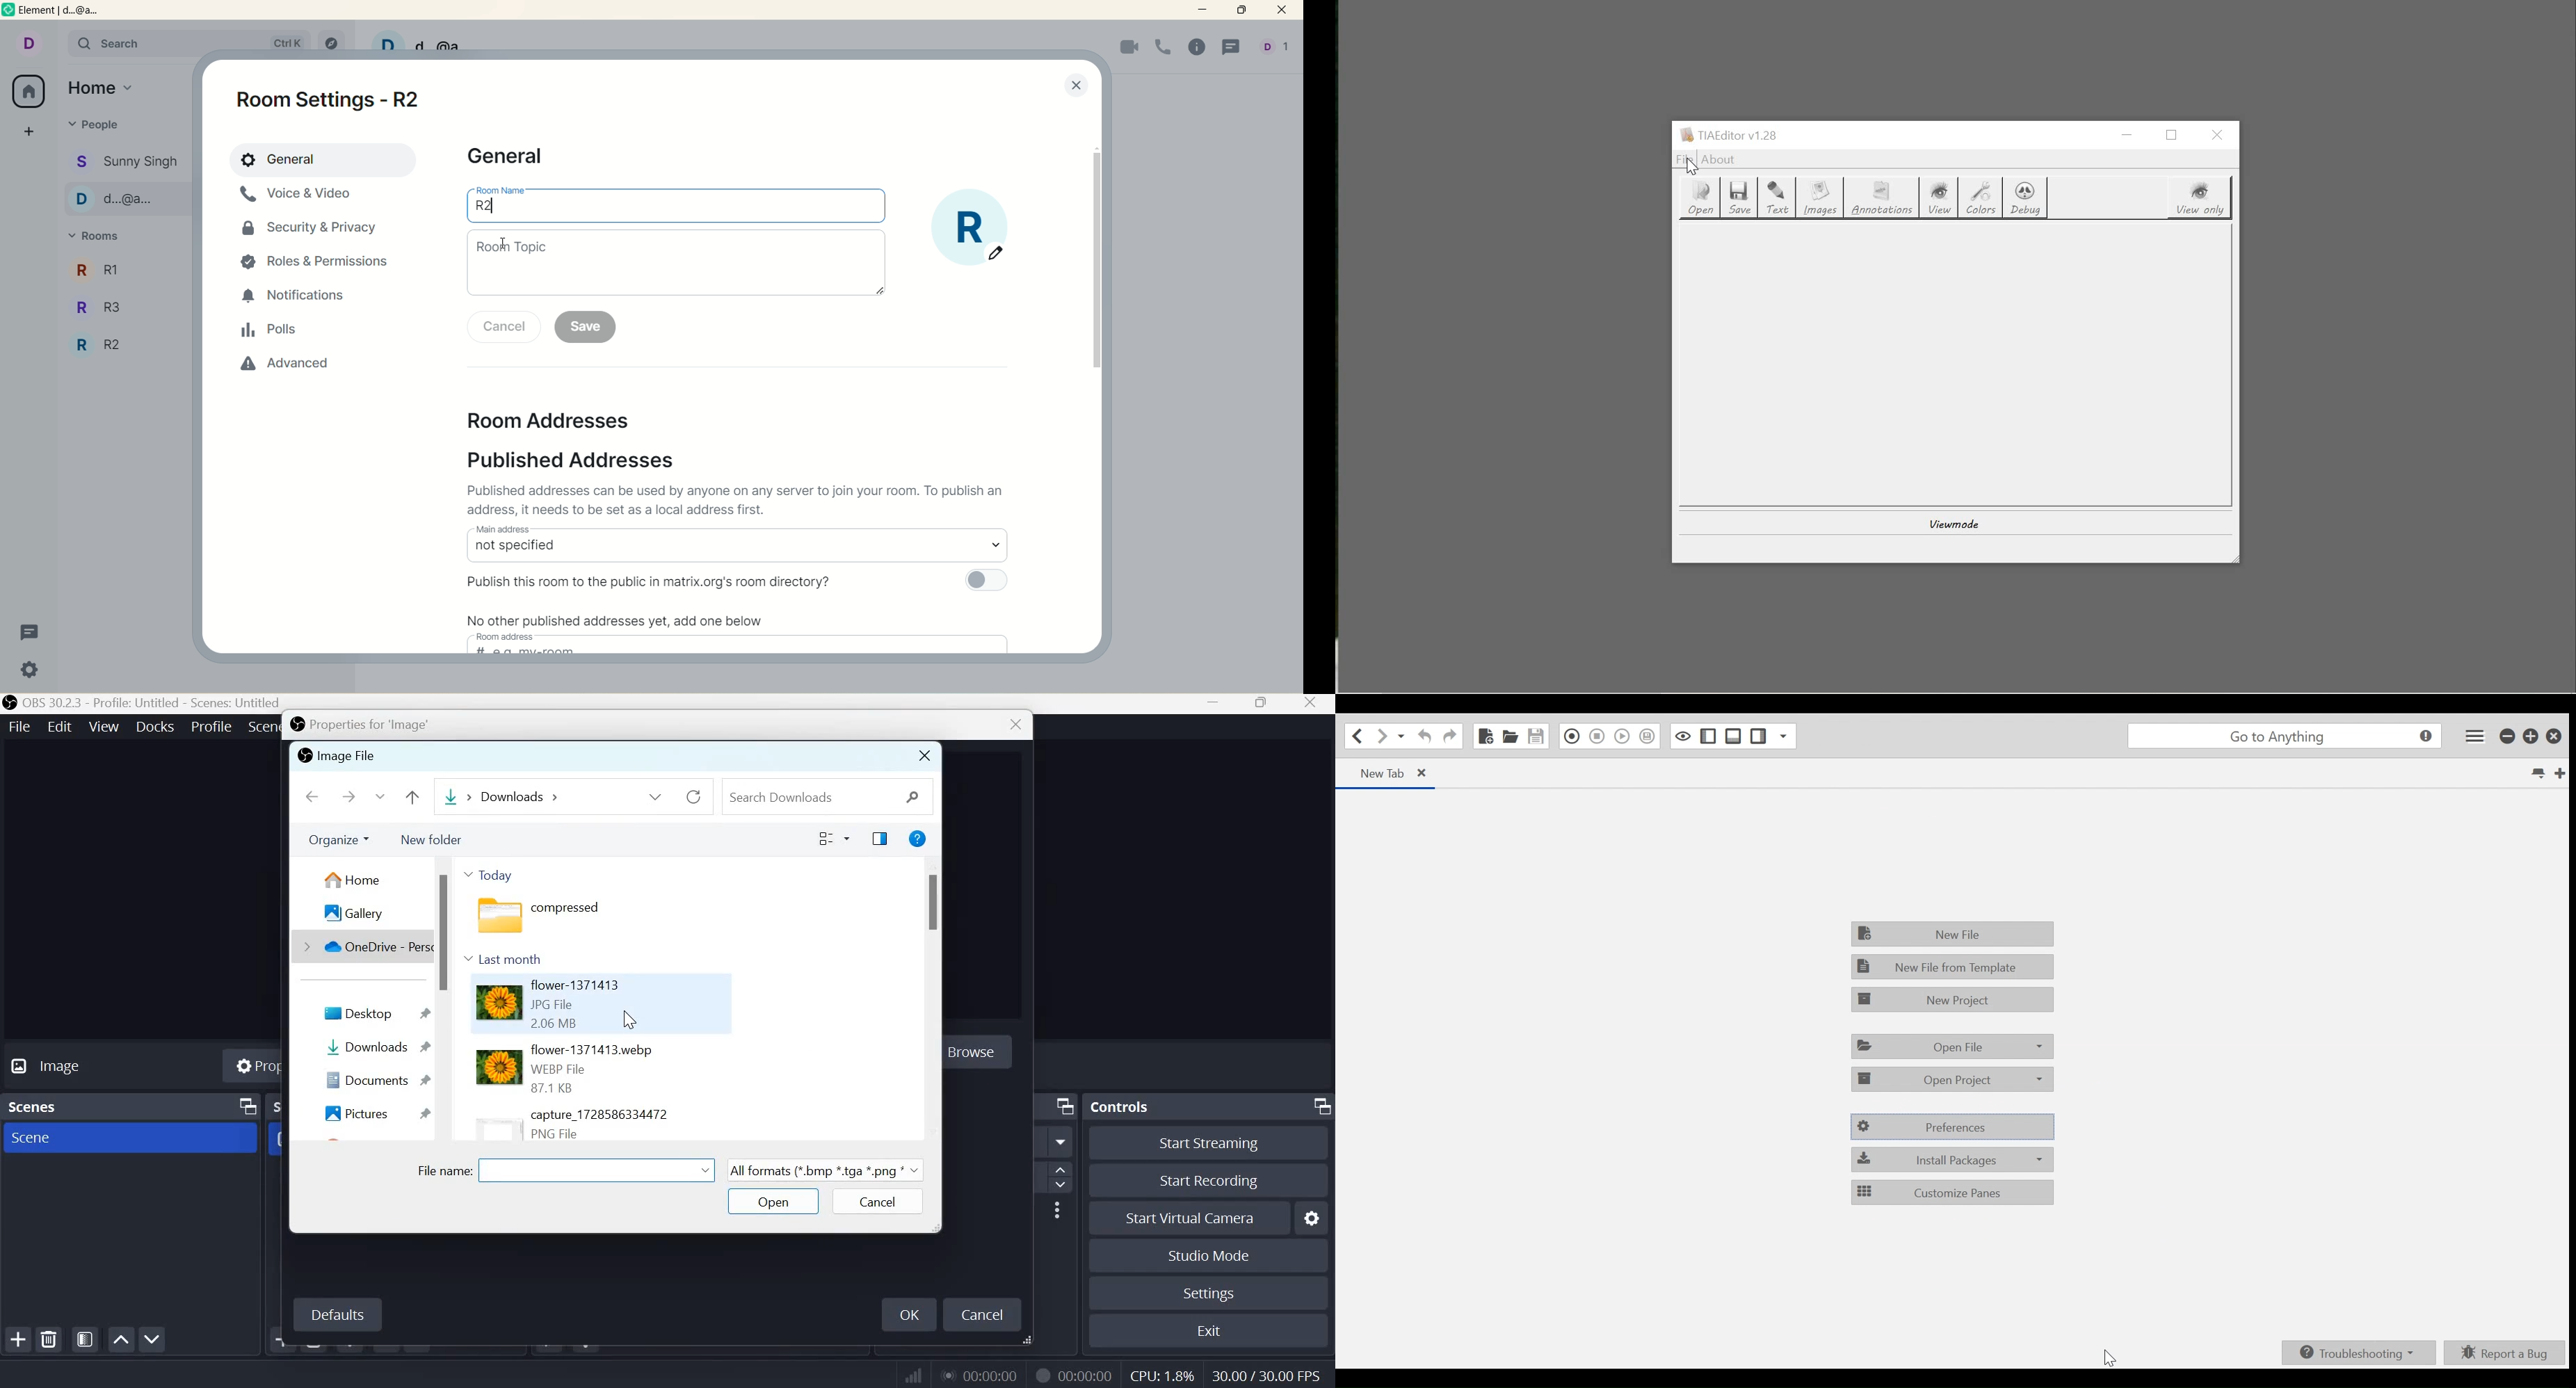 The height and width of the screenshot is (1400, 2576). What do you see at coordinates (1231, 49) in the screenshot?
I see `threads` at bounding box center [1231, 49].